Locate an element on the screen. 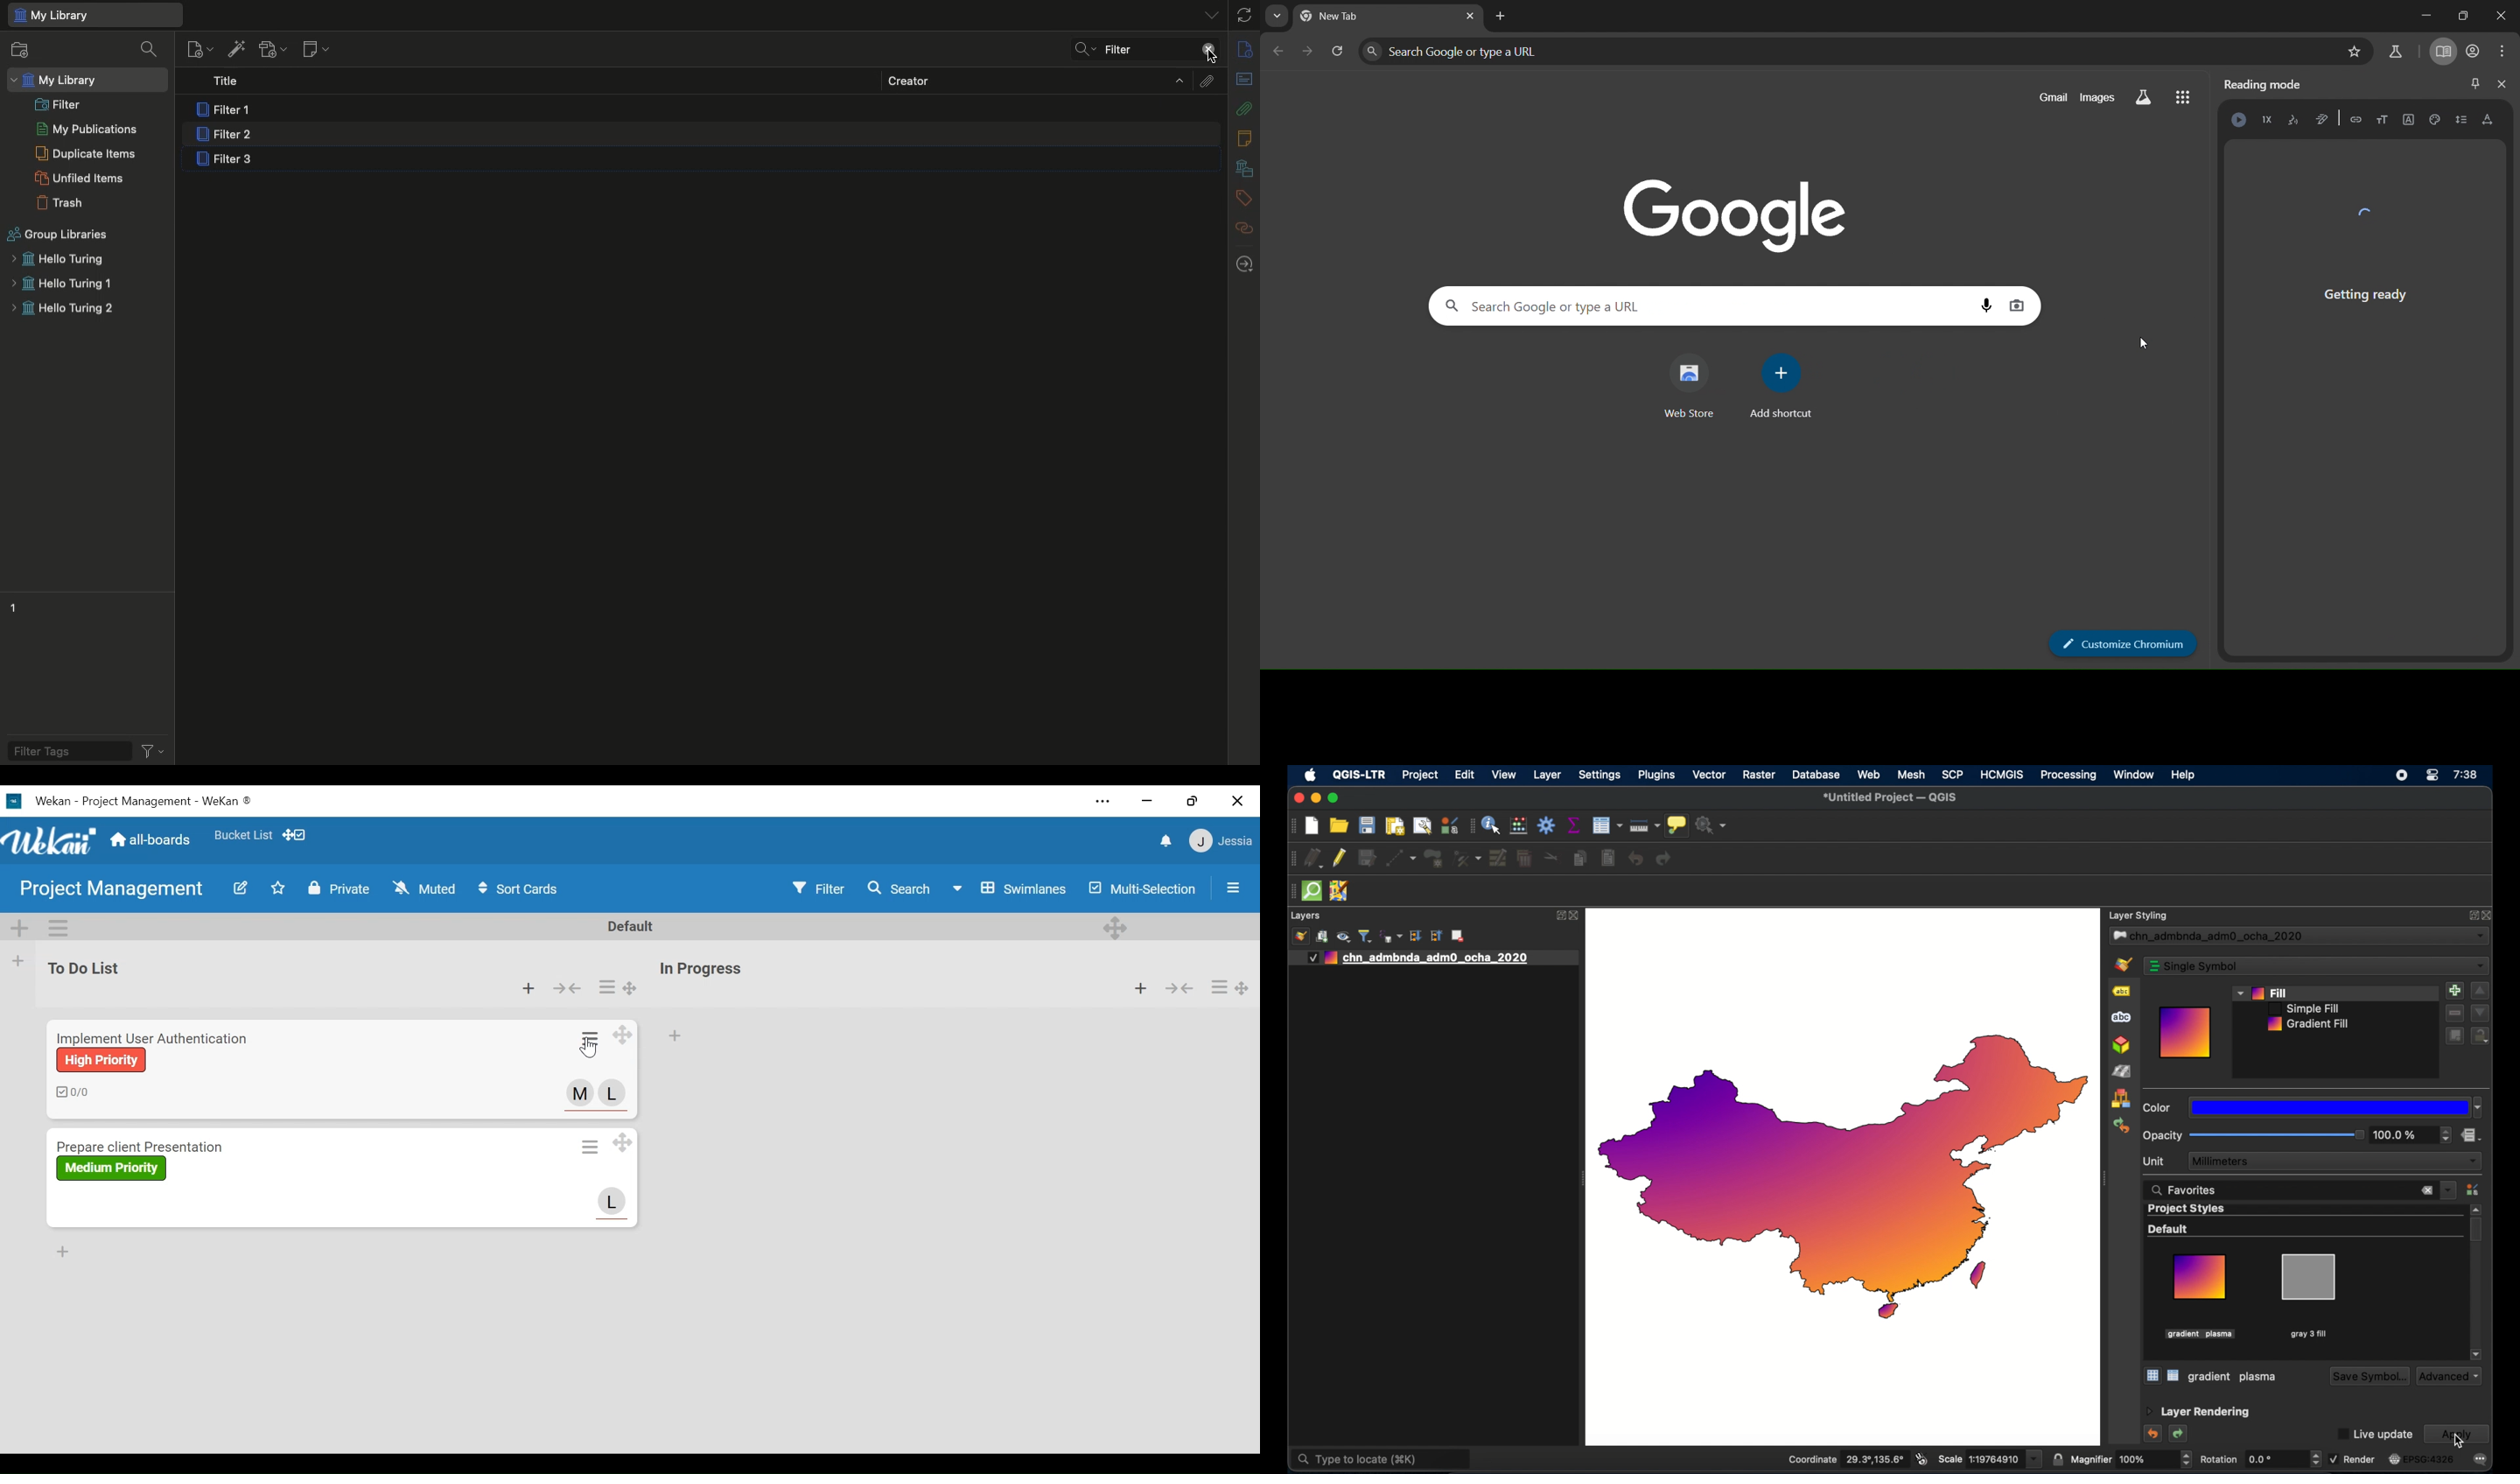 The height and width of the screenshot is (1484, 2520). Swimlane Actions is located at coordinates (60, 928).